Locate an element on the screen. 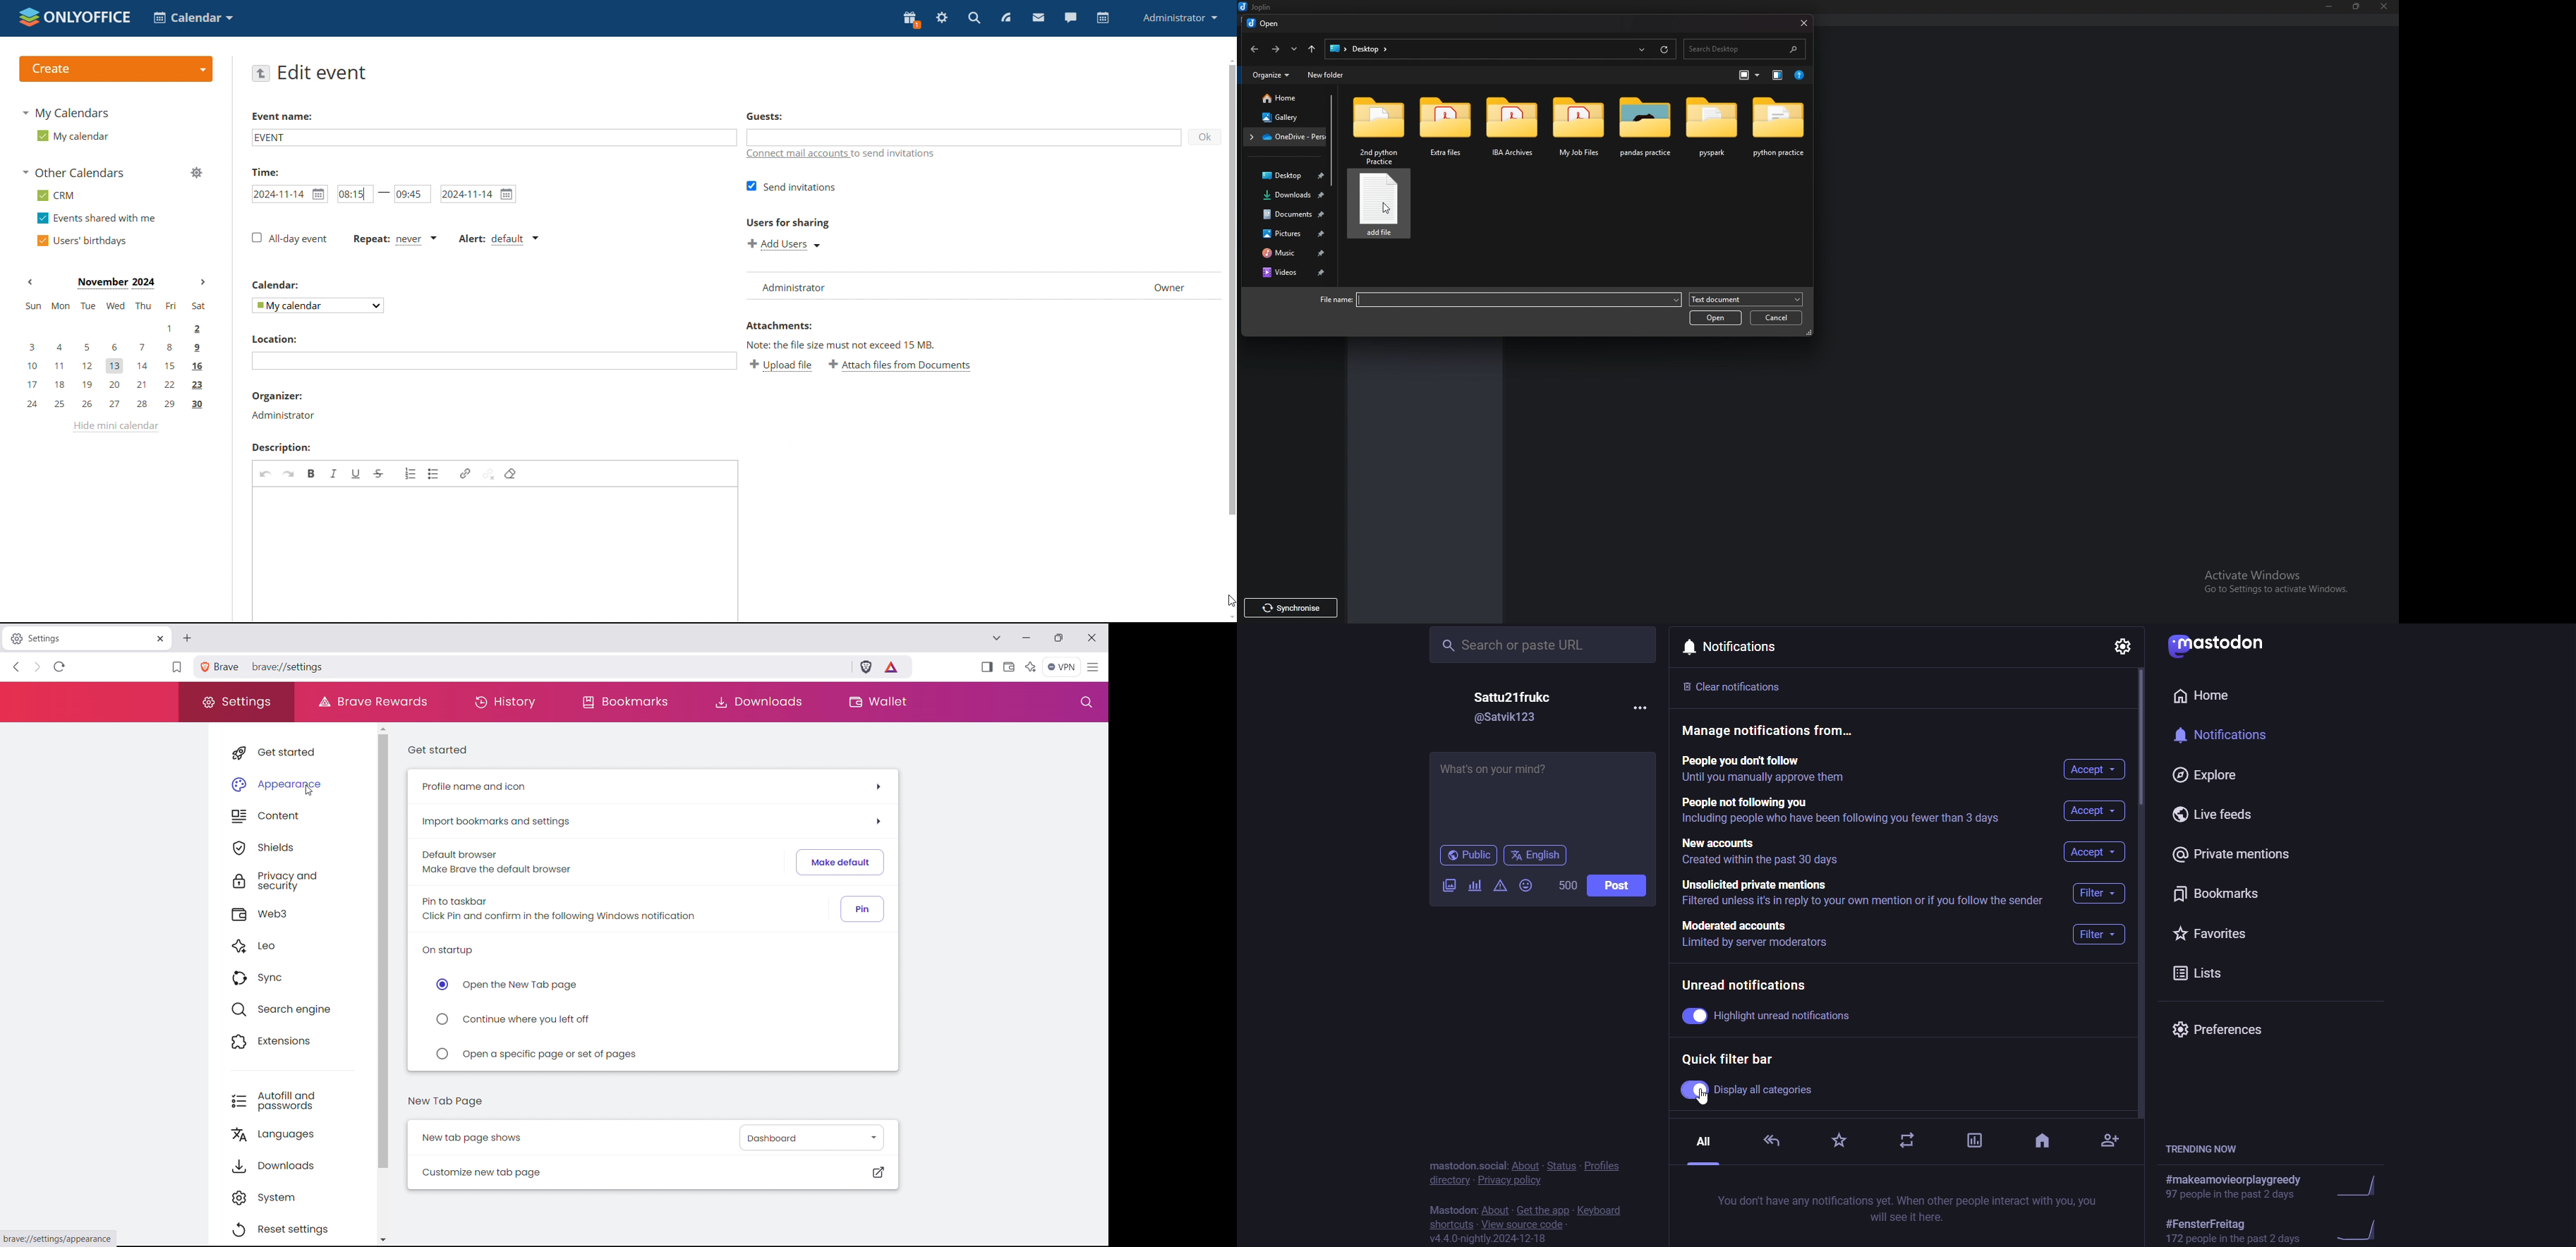 Image resolution: width=2576 pixels, height=1260 pixels. attachments is located at coordinates (780, 325).